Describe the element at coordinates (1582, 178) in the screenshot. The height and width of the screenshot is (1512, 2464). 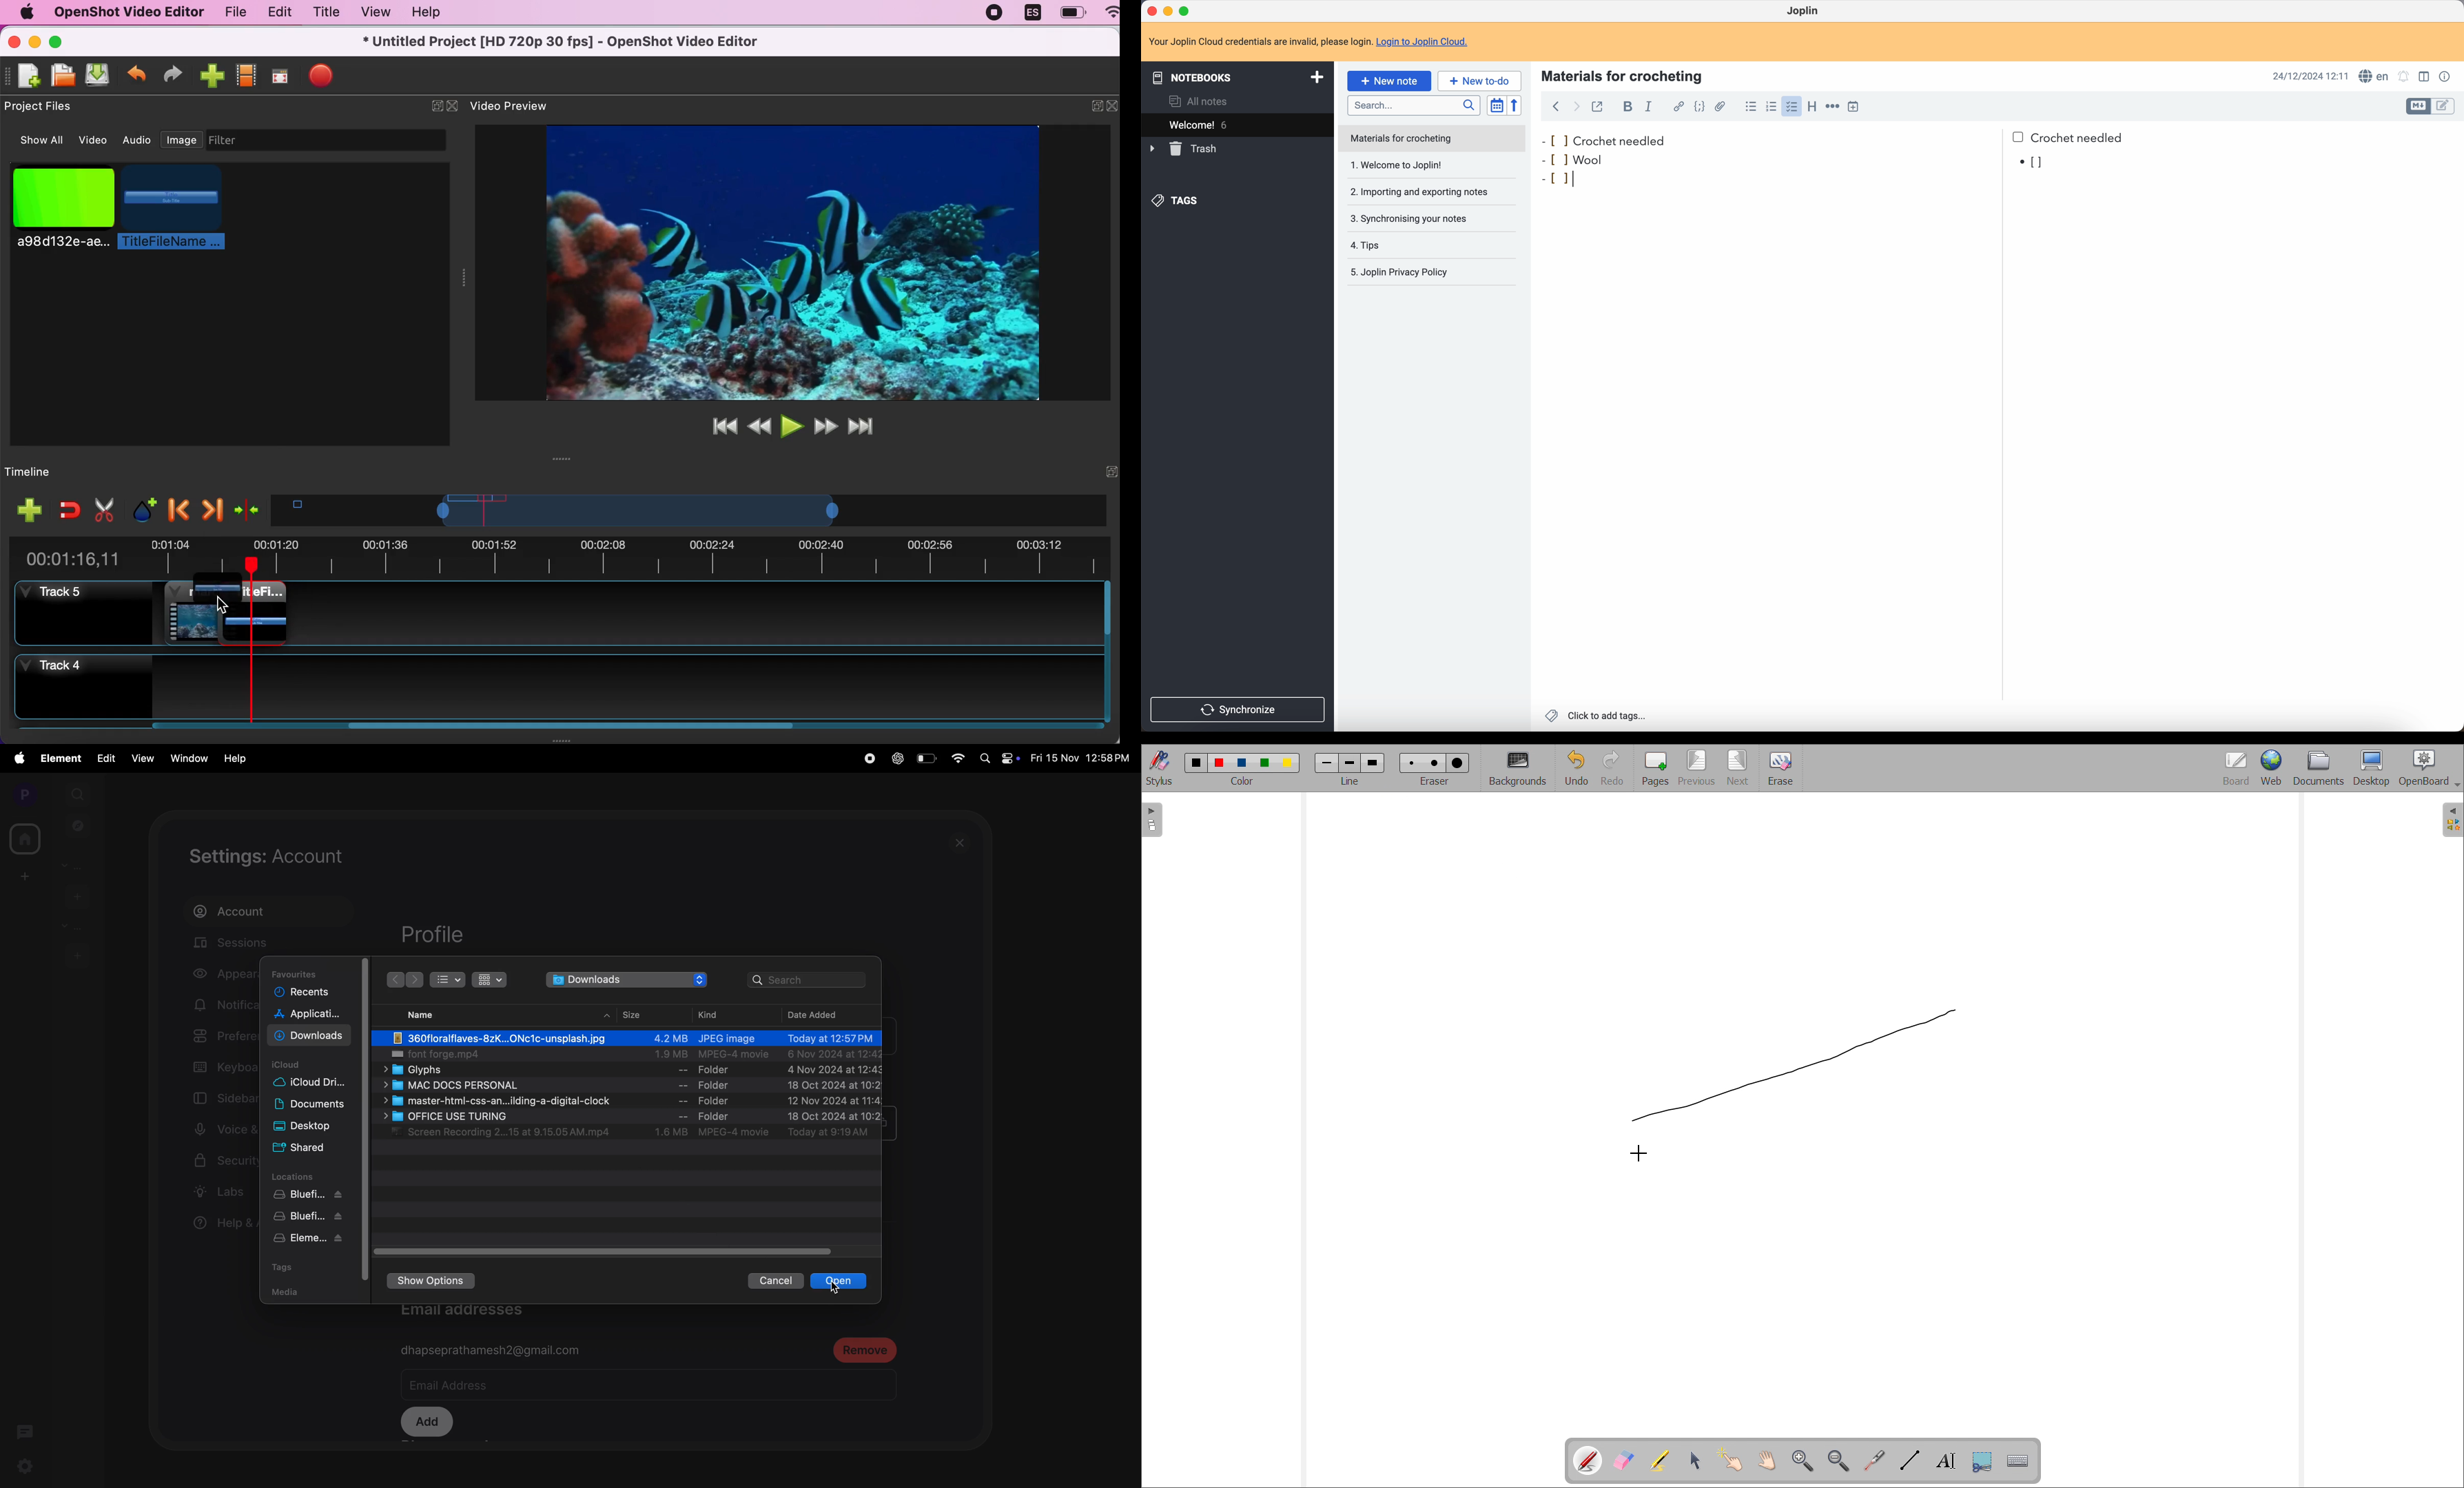
I see `Cursor` at that location.